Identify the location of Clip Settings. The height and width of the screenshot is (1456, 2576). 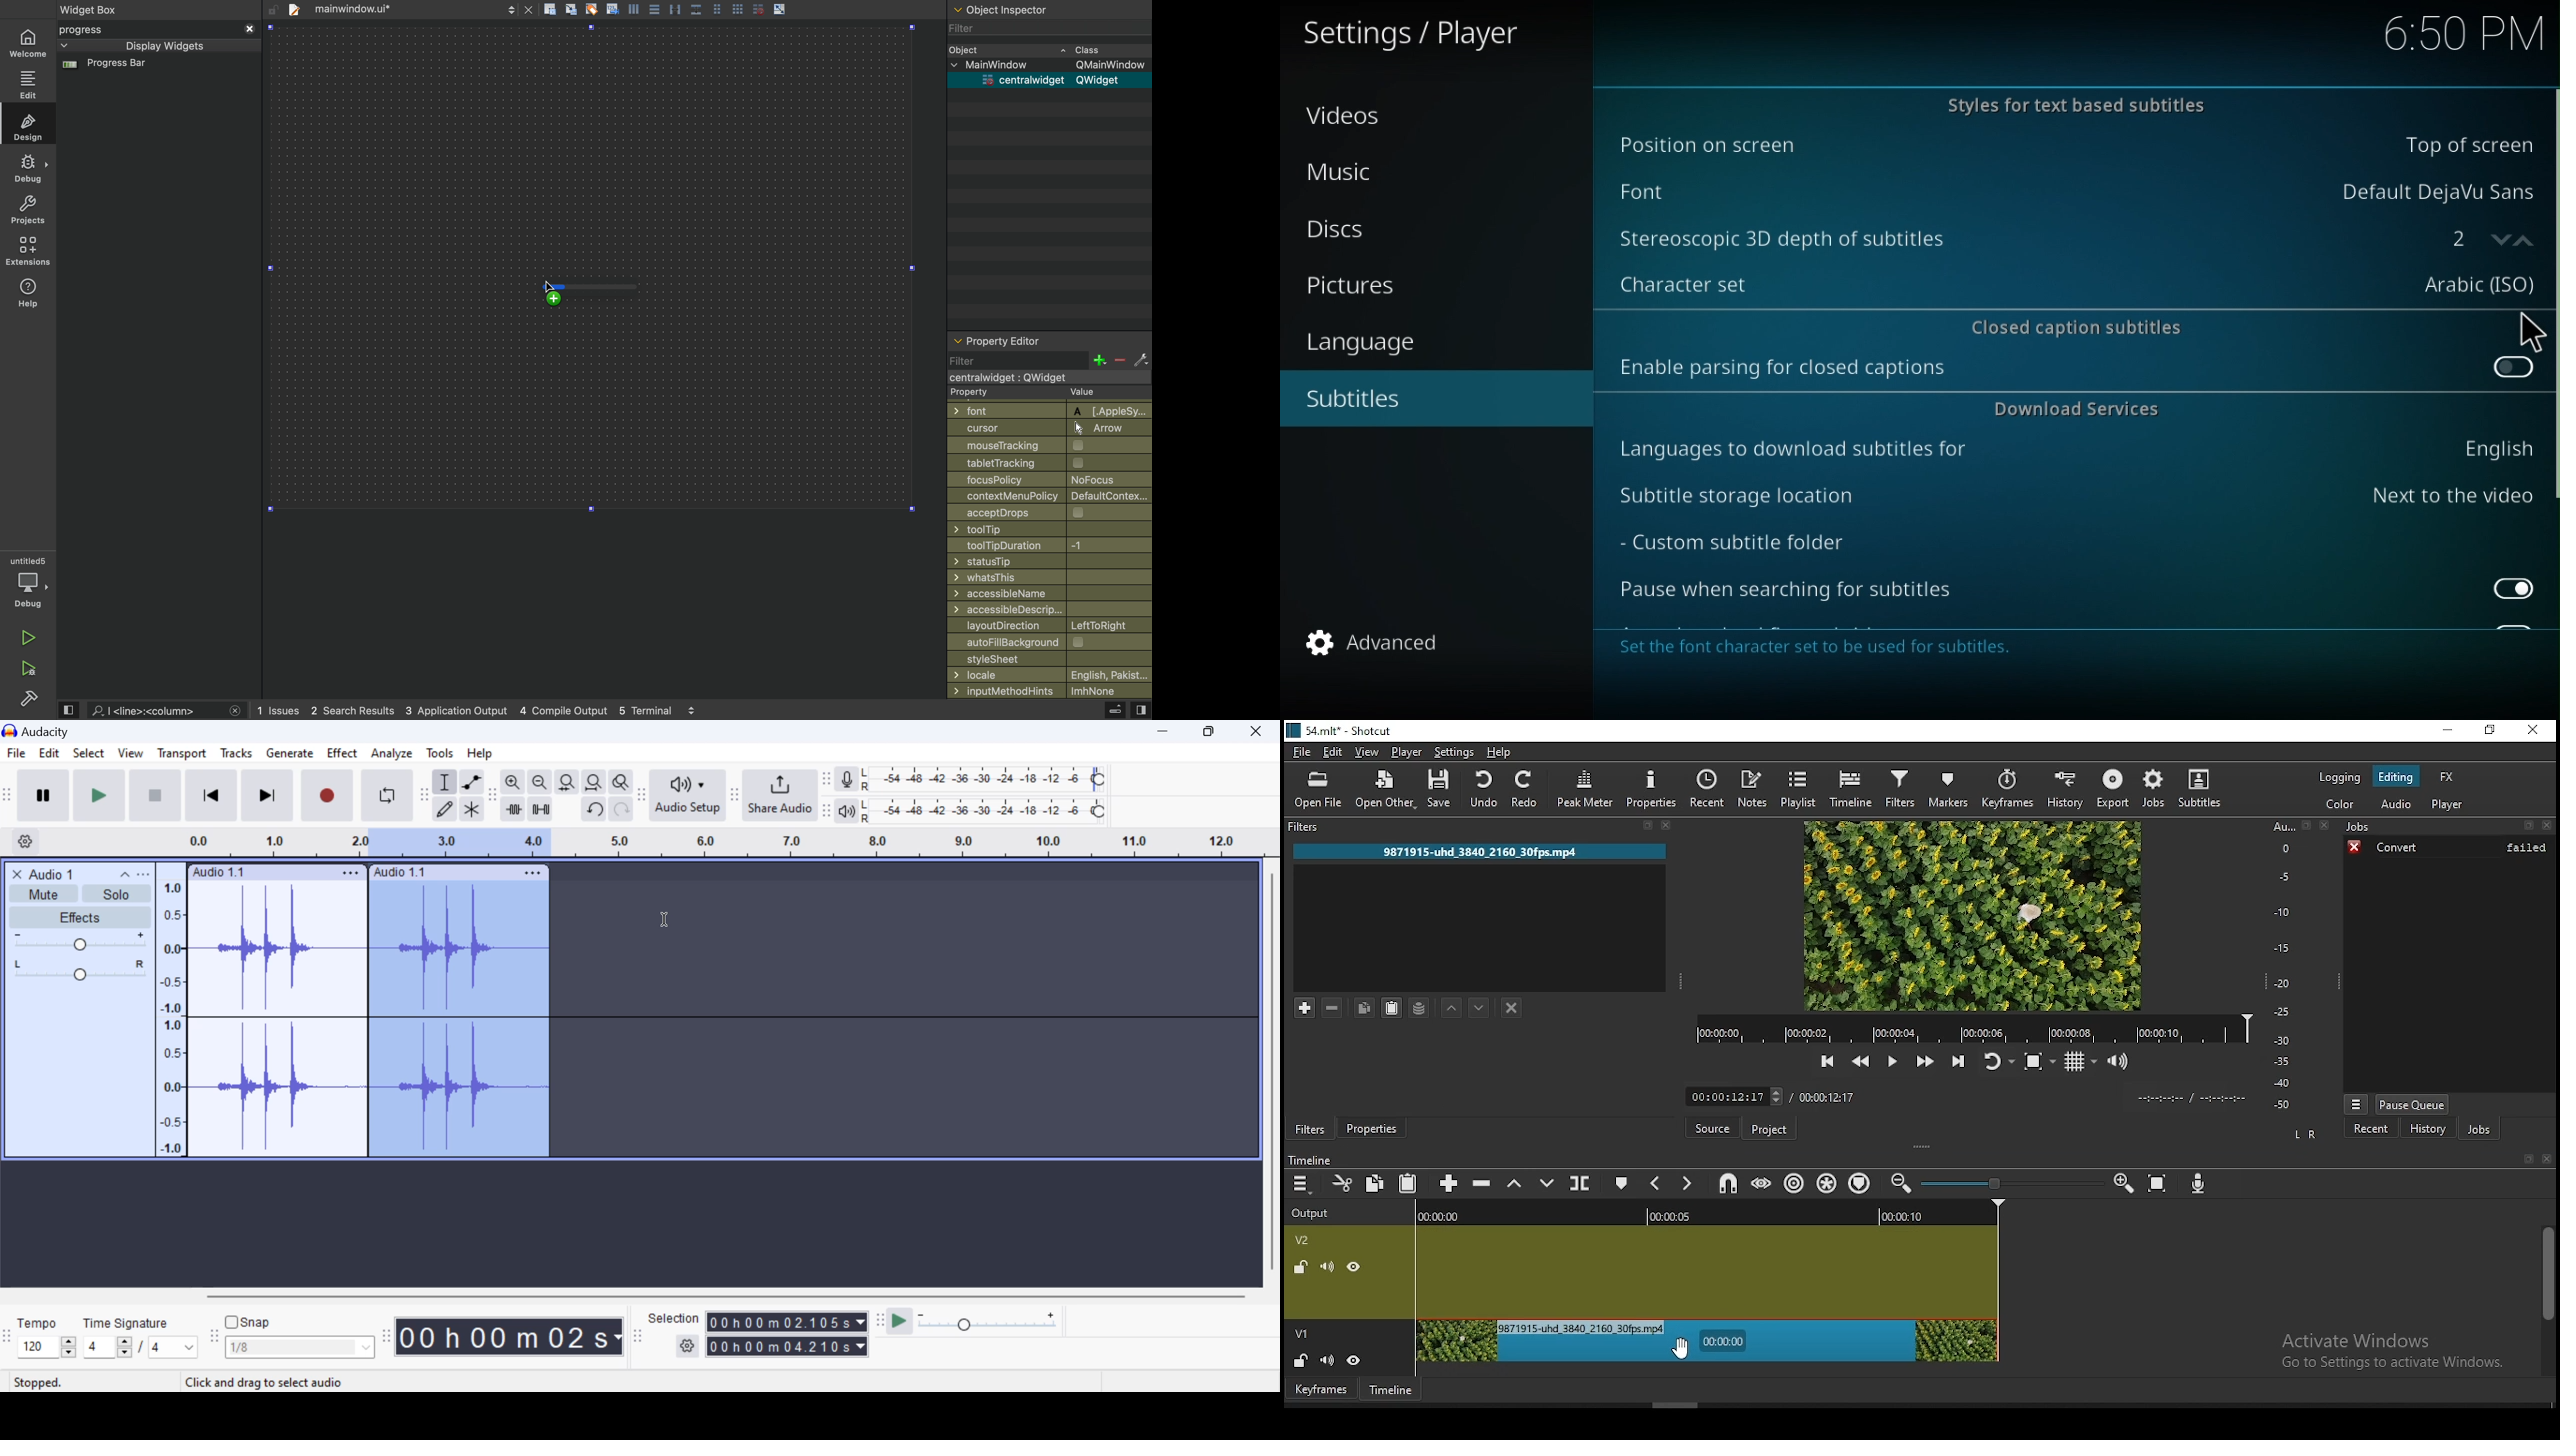
(351, 873).